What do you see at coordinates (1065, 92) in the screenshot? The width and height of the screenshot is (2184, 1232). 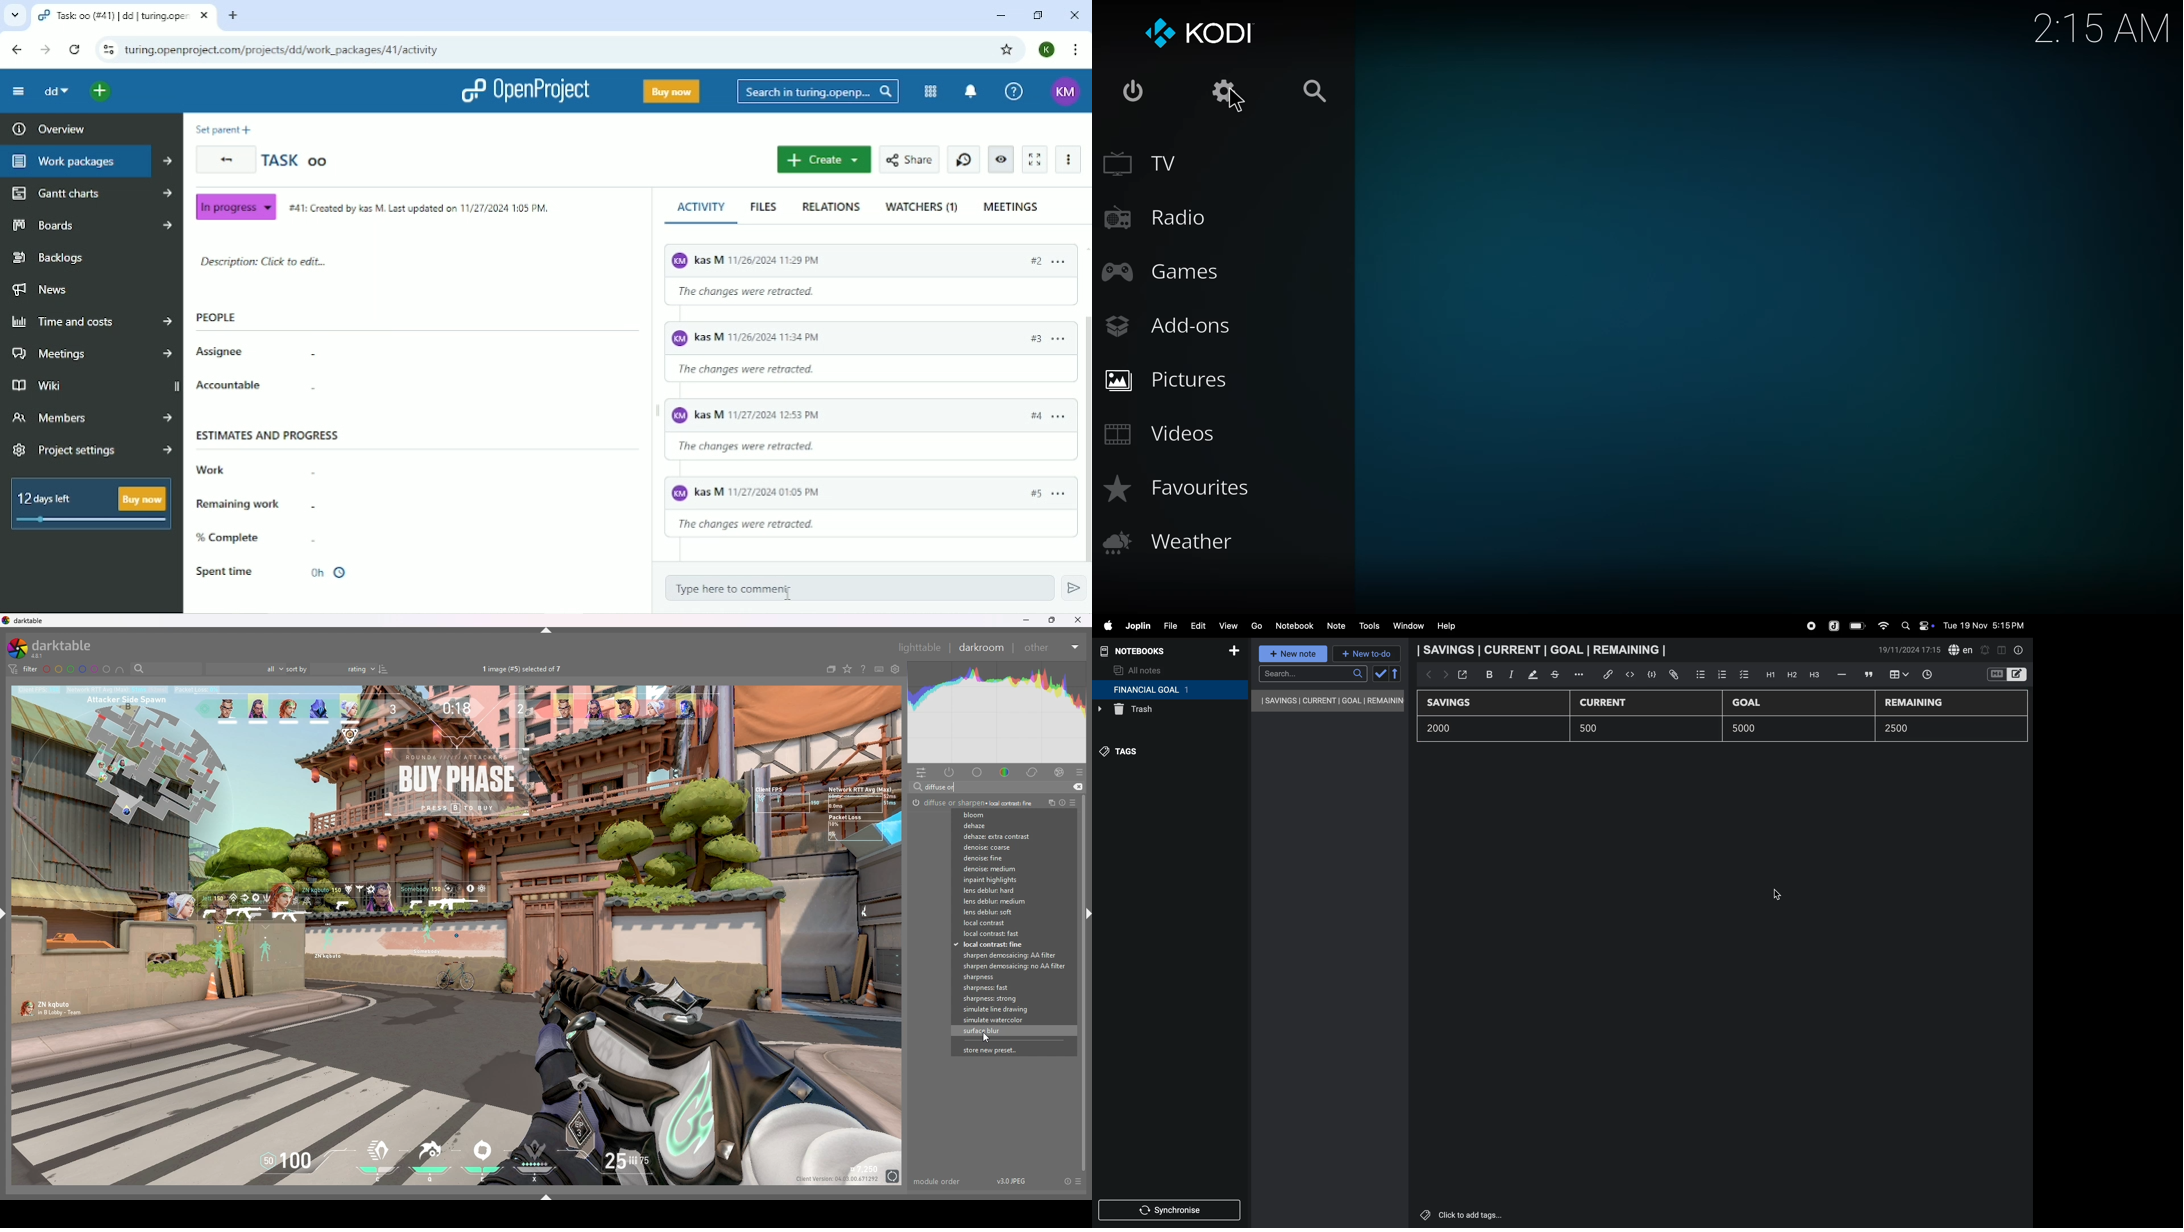 I see `KM` at bounding box center [1065, 92].